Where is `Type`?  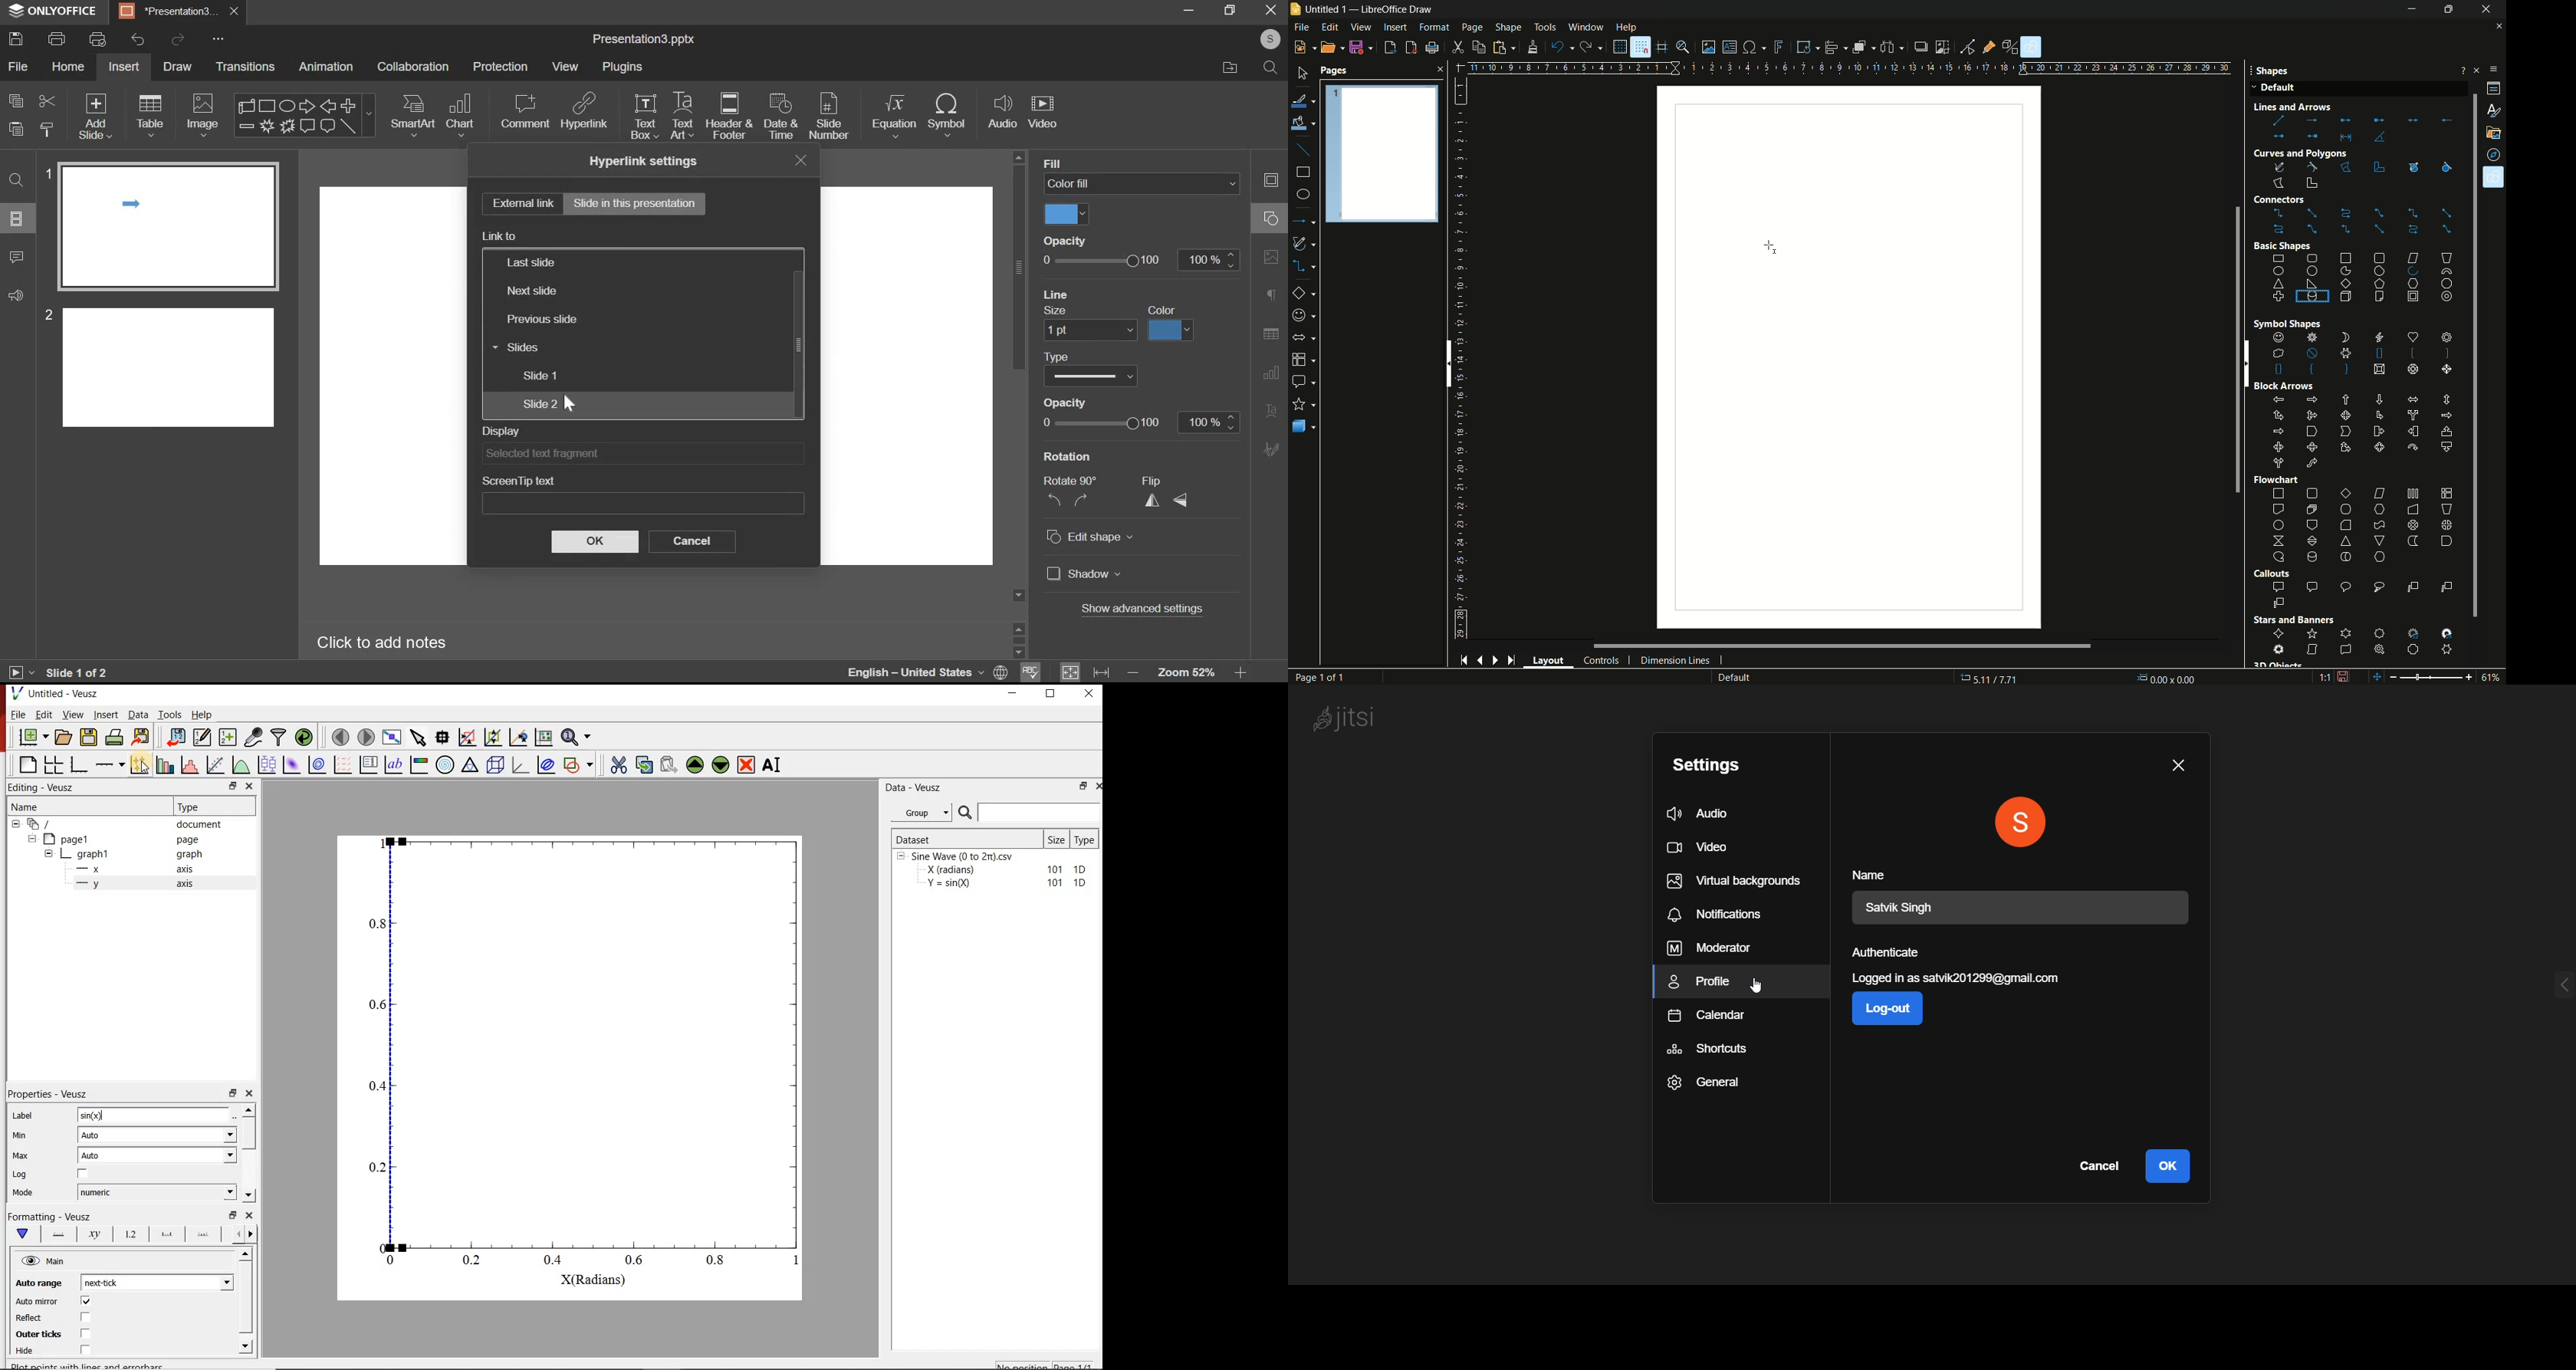 Type is located at coordinates (1087, 838).